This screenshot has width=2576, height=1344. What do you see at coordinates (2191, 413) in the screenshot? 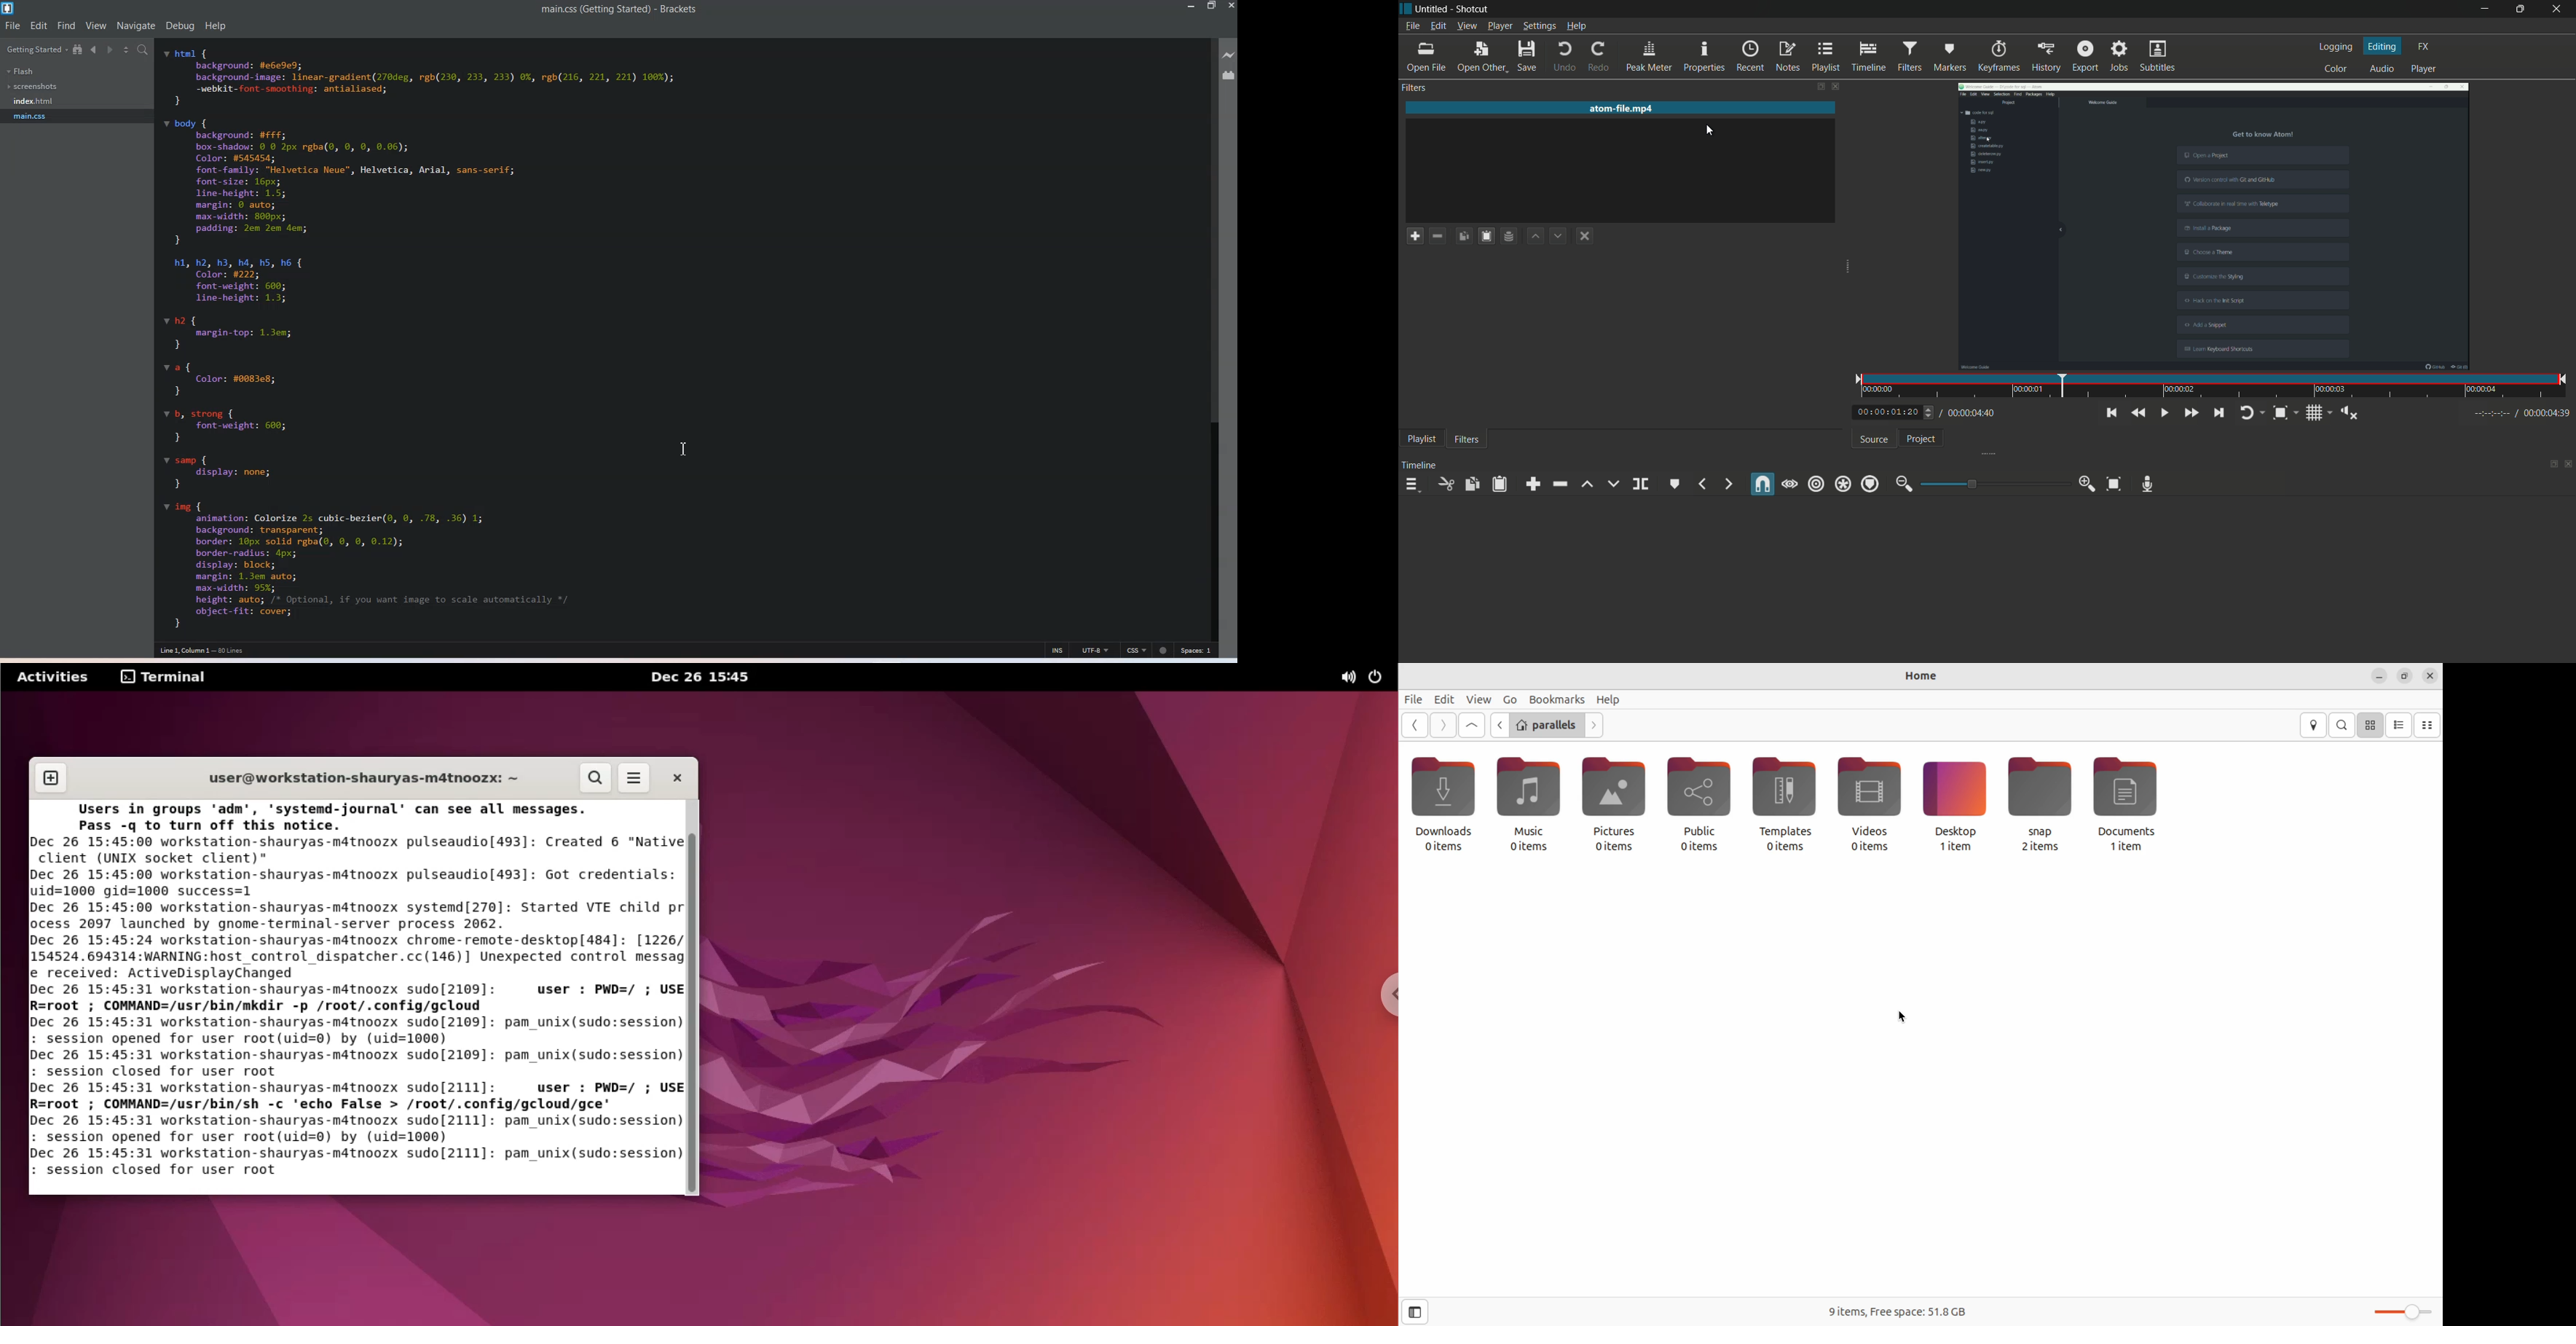
I see `quickly play forward` at bounding box center [2191, 413].